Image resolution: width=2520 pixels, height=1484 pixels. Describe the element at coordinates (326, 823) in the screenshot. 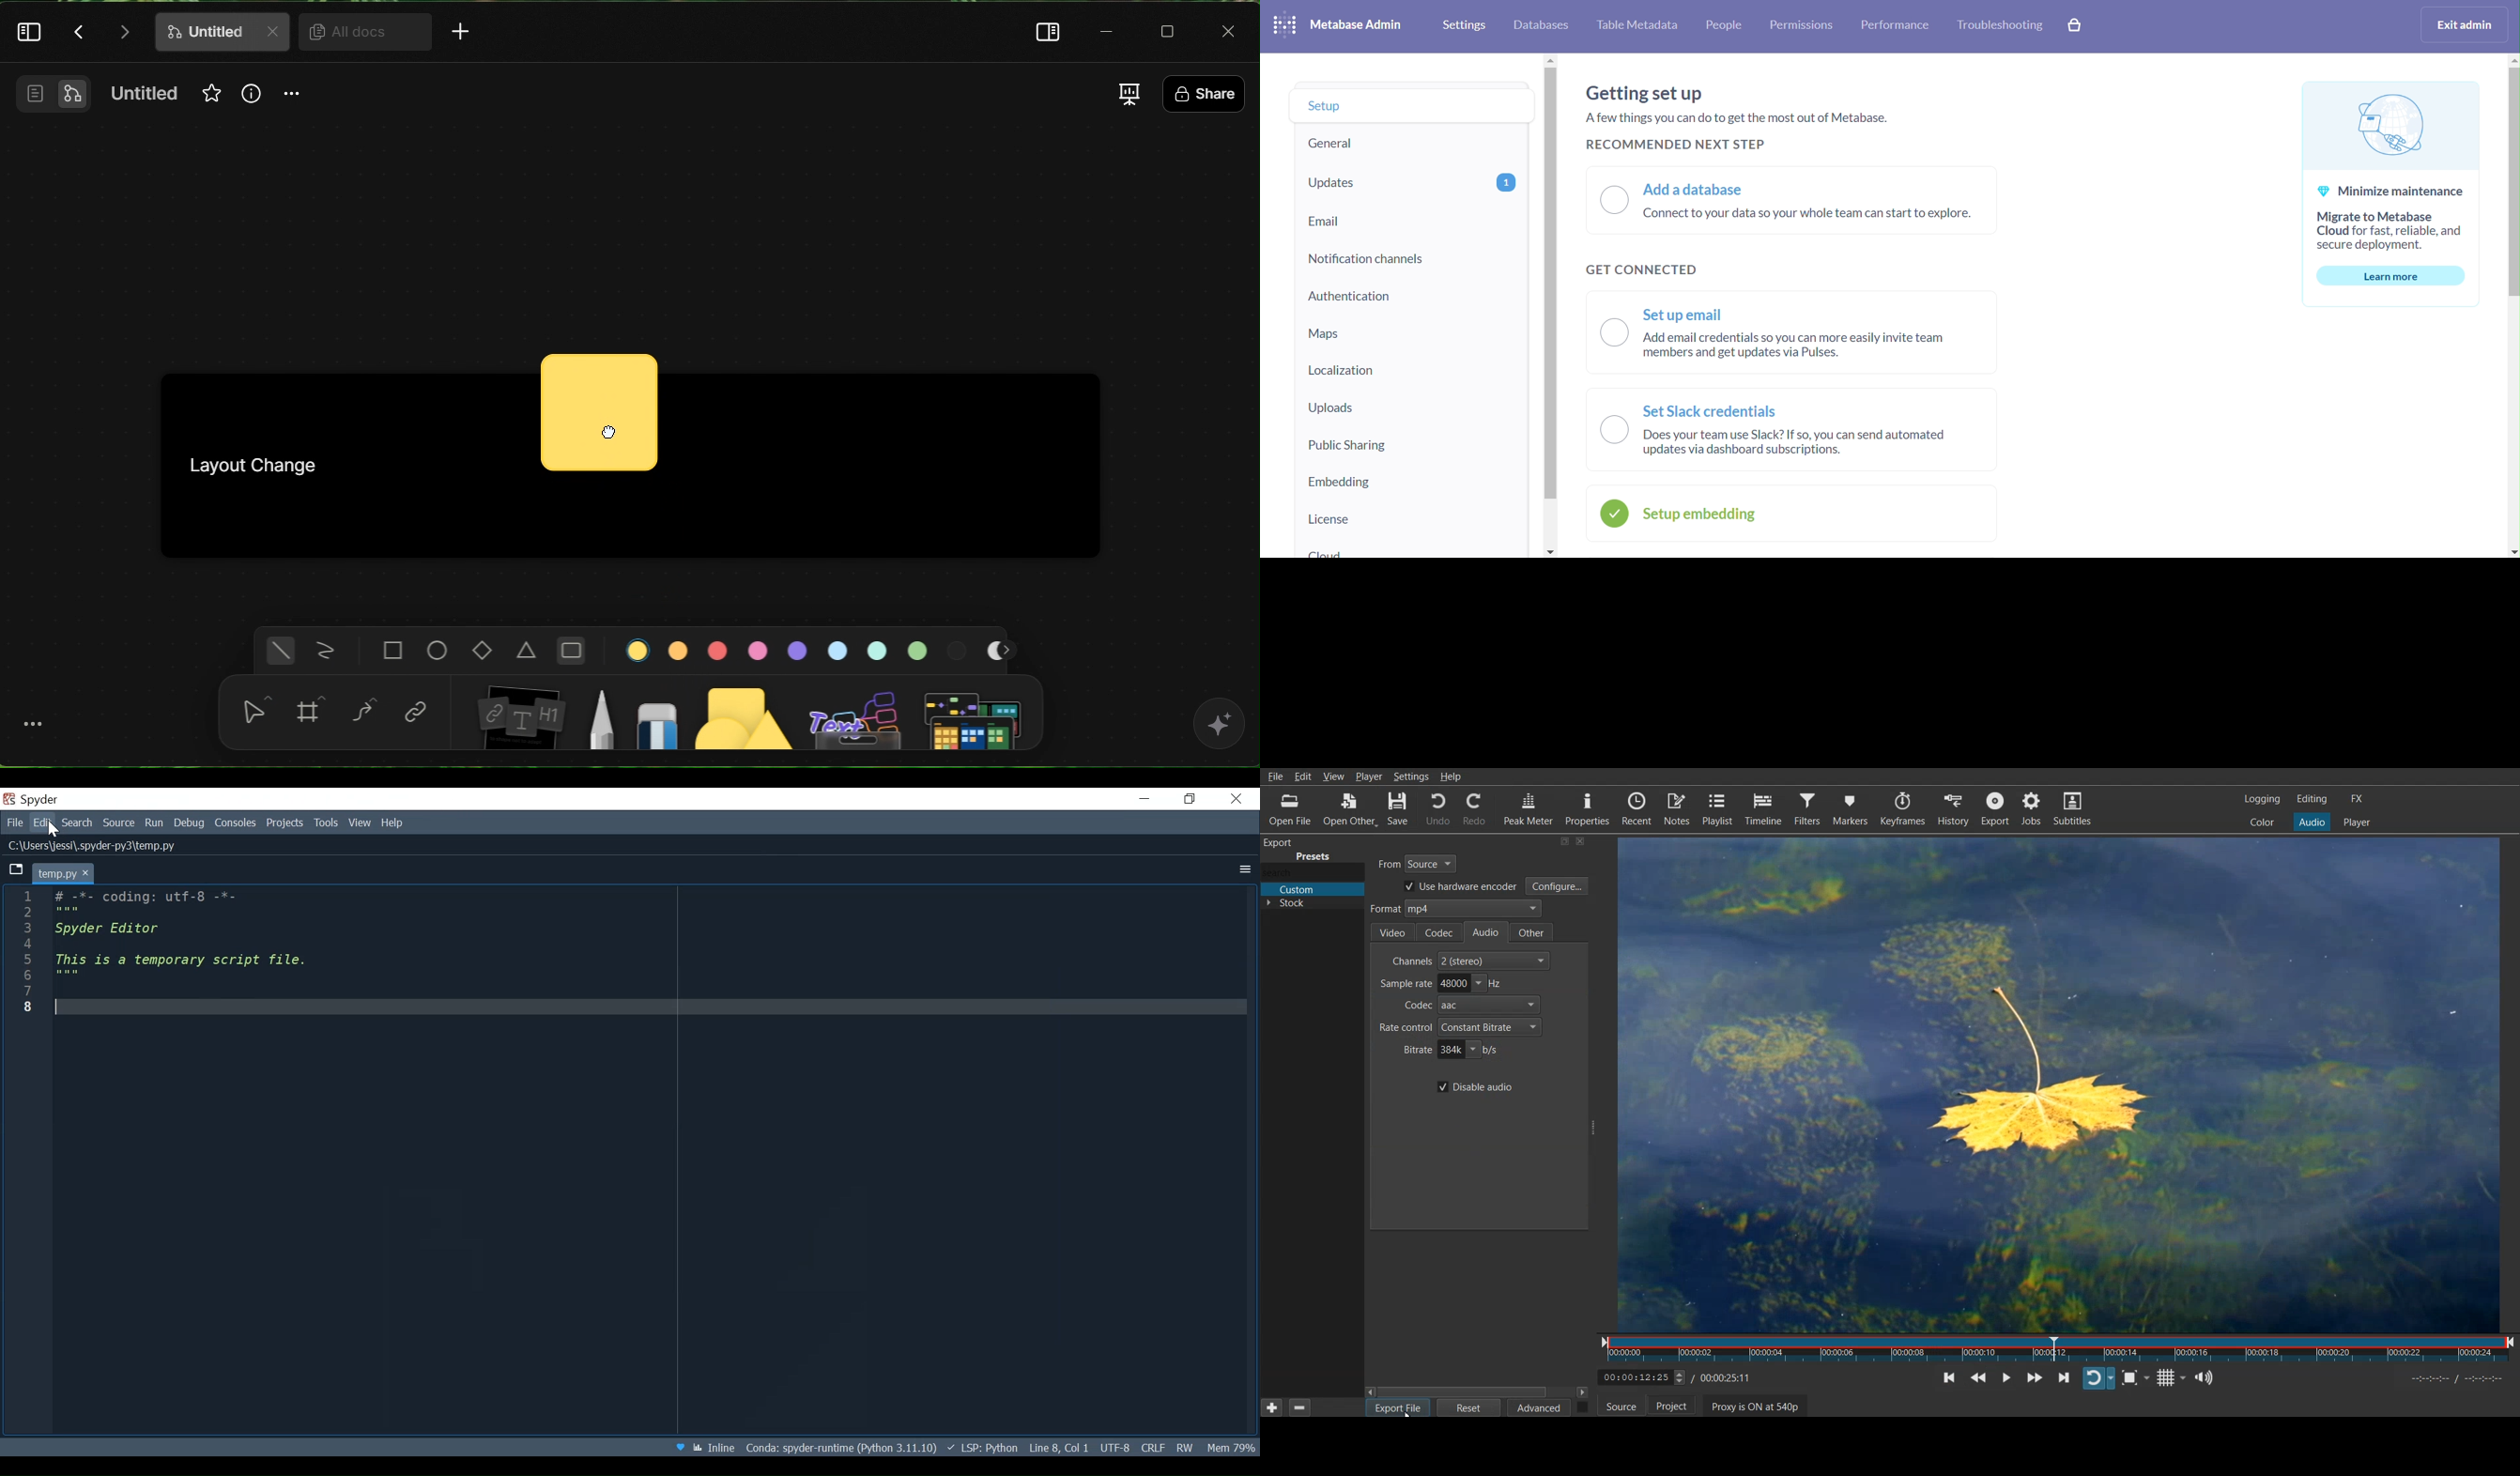

I see `Tools` at that location.